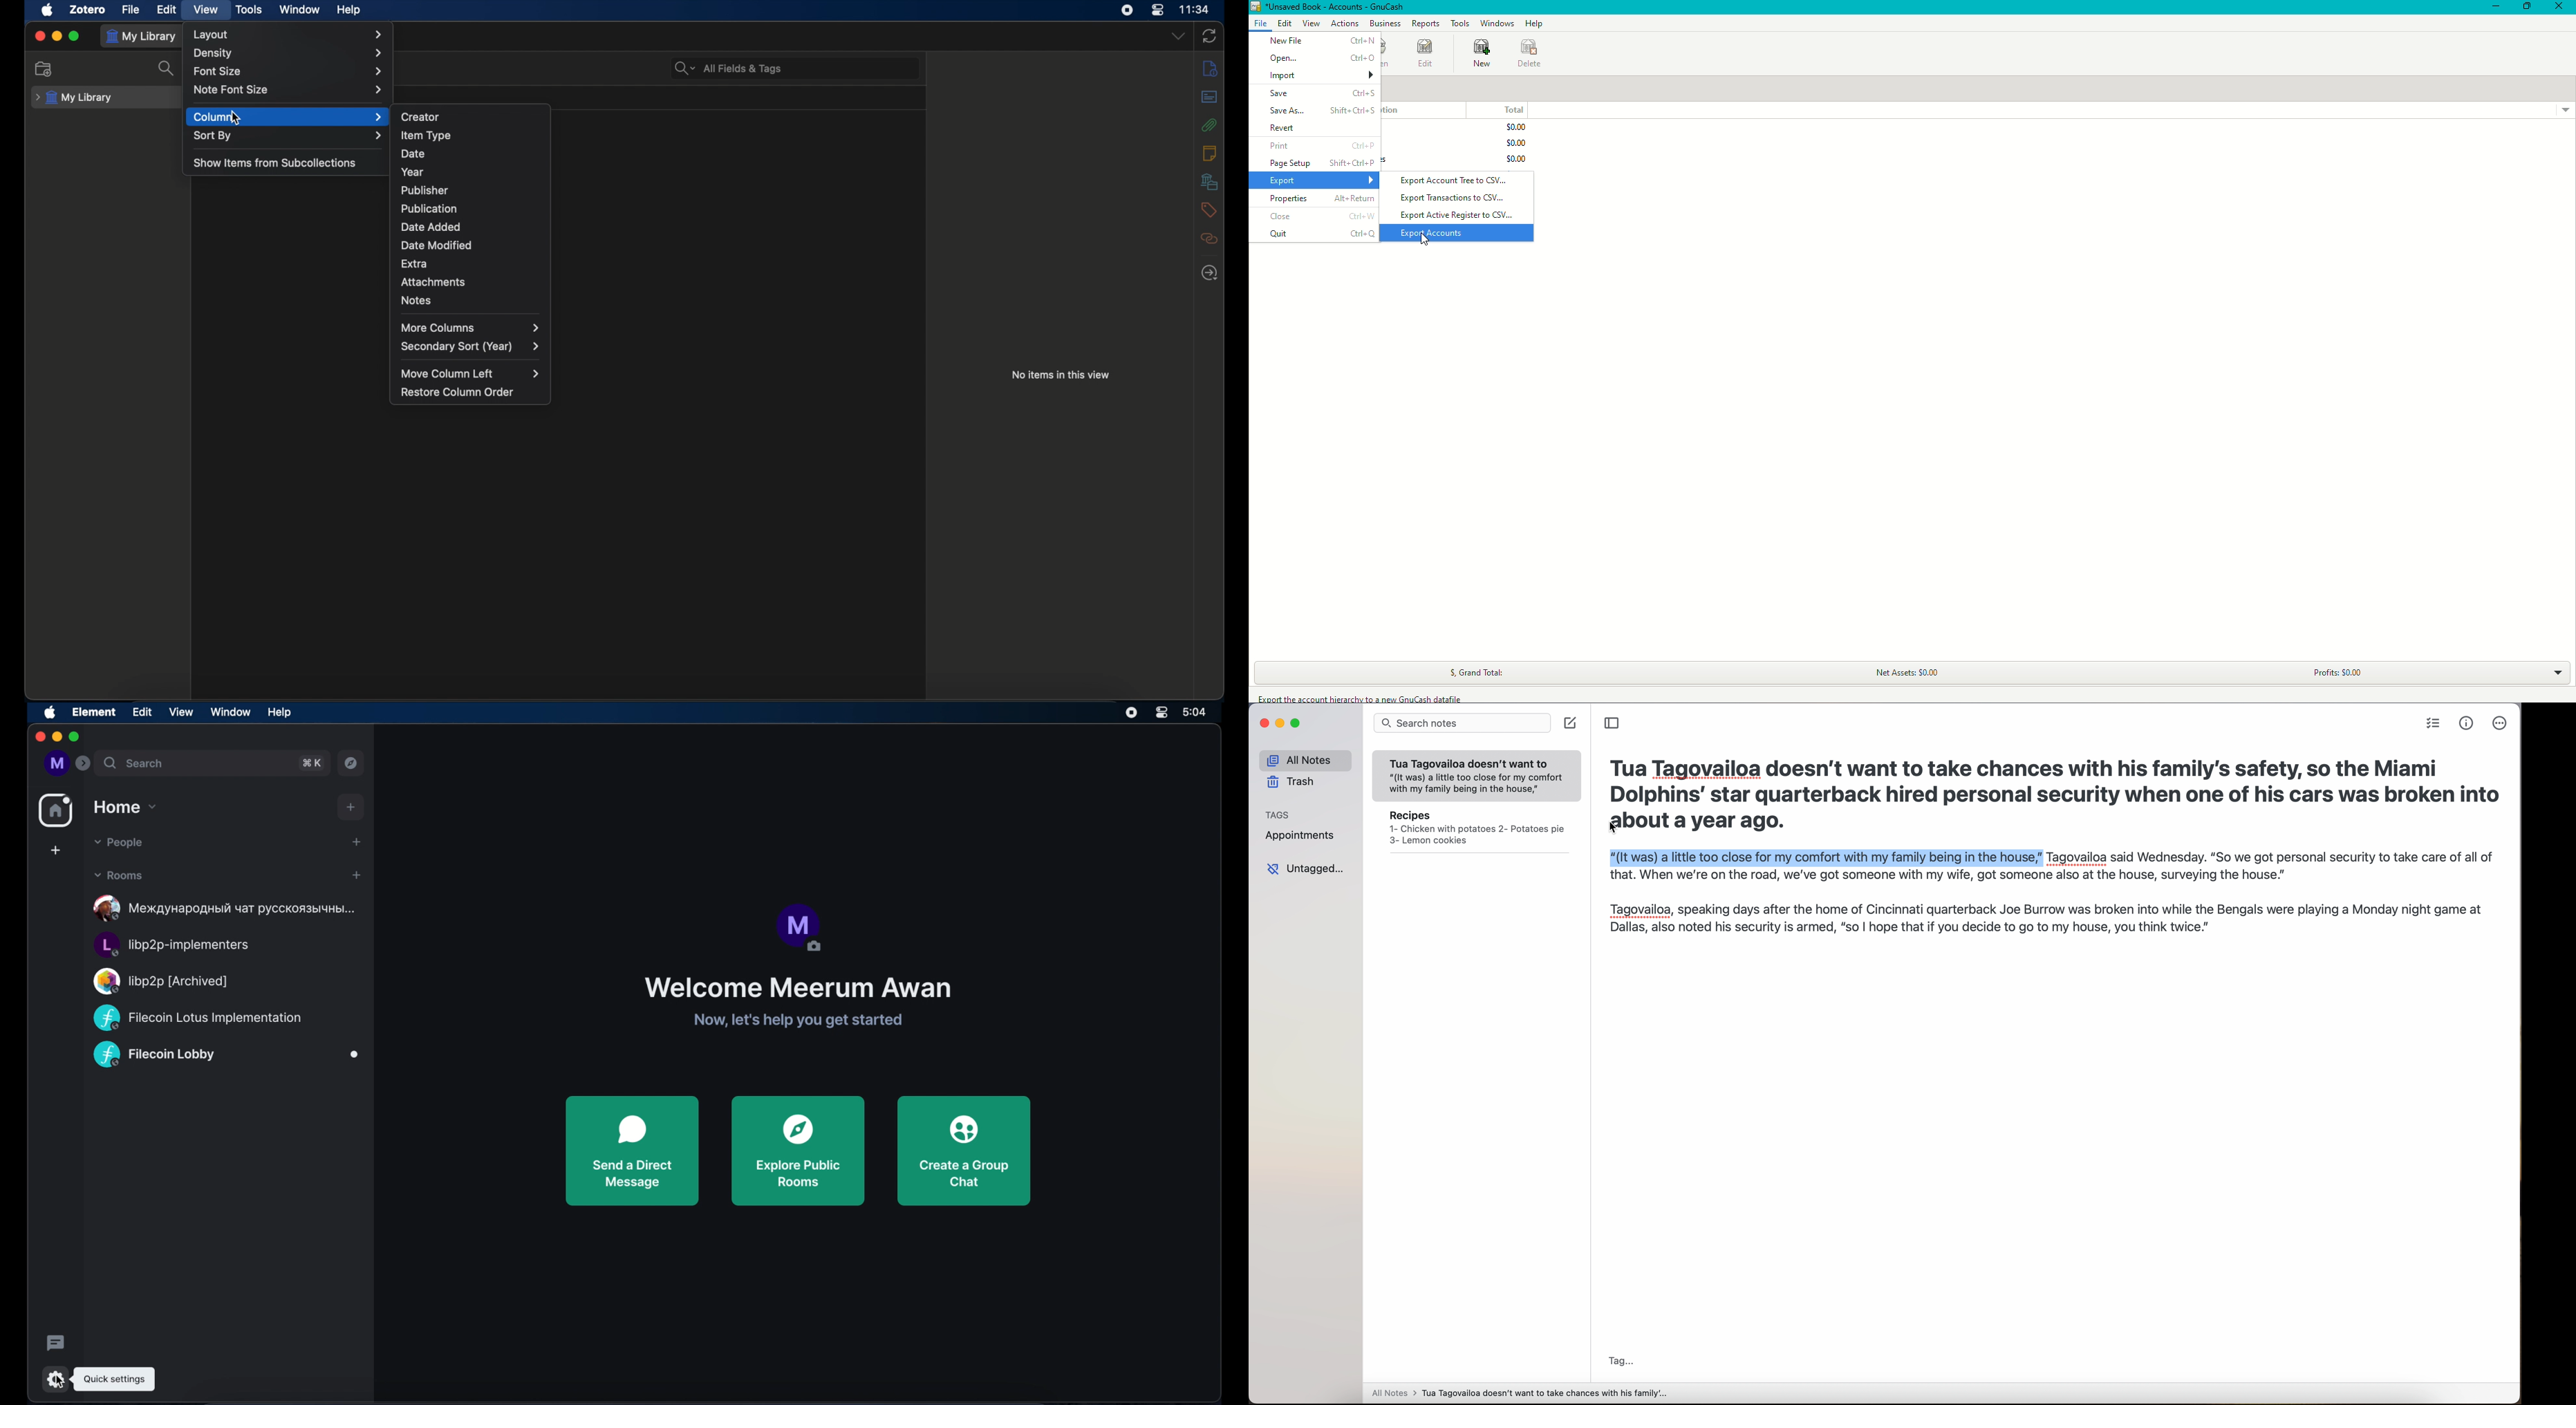  Describe the element at coordinates (1322, 59) in the screenshot. I see `Open` at that location.